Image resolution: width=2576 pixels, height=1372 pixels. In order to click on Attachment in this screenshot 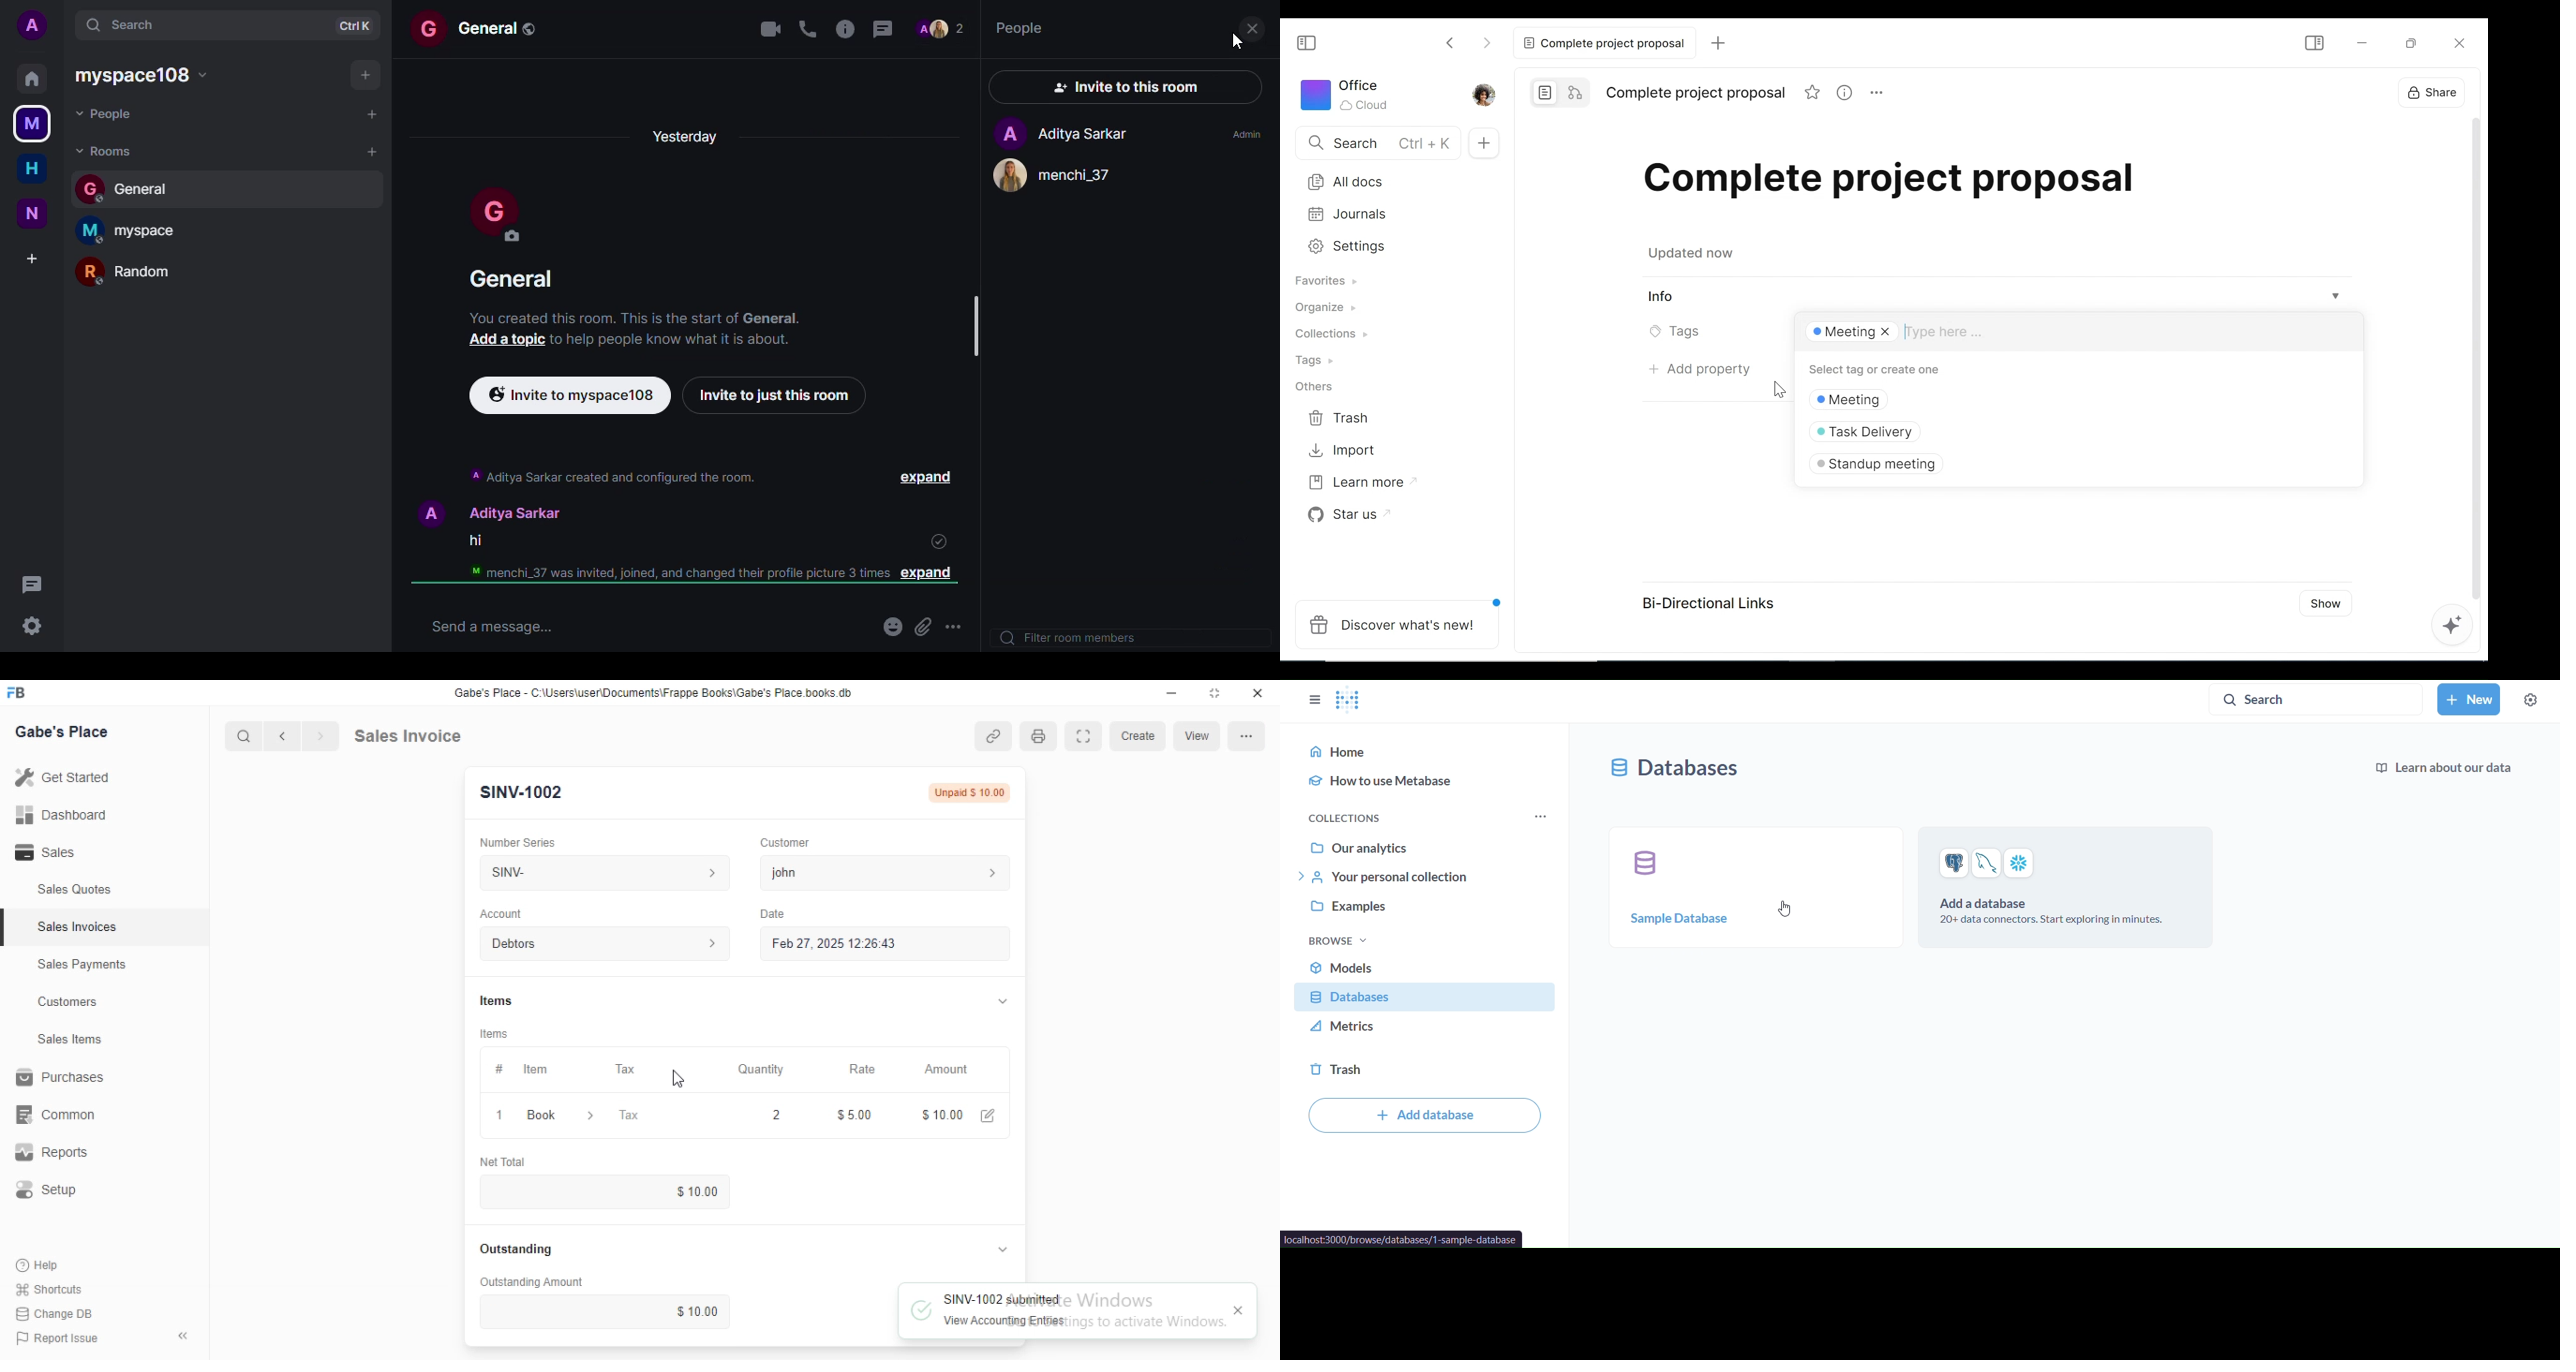, I will do `click(994, 737)`.